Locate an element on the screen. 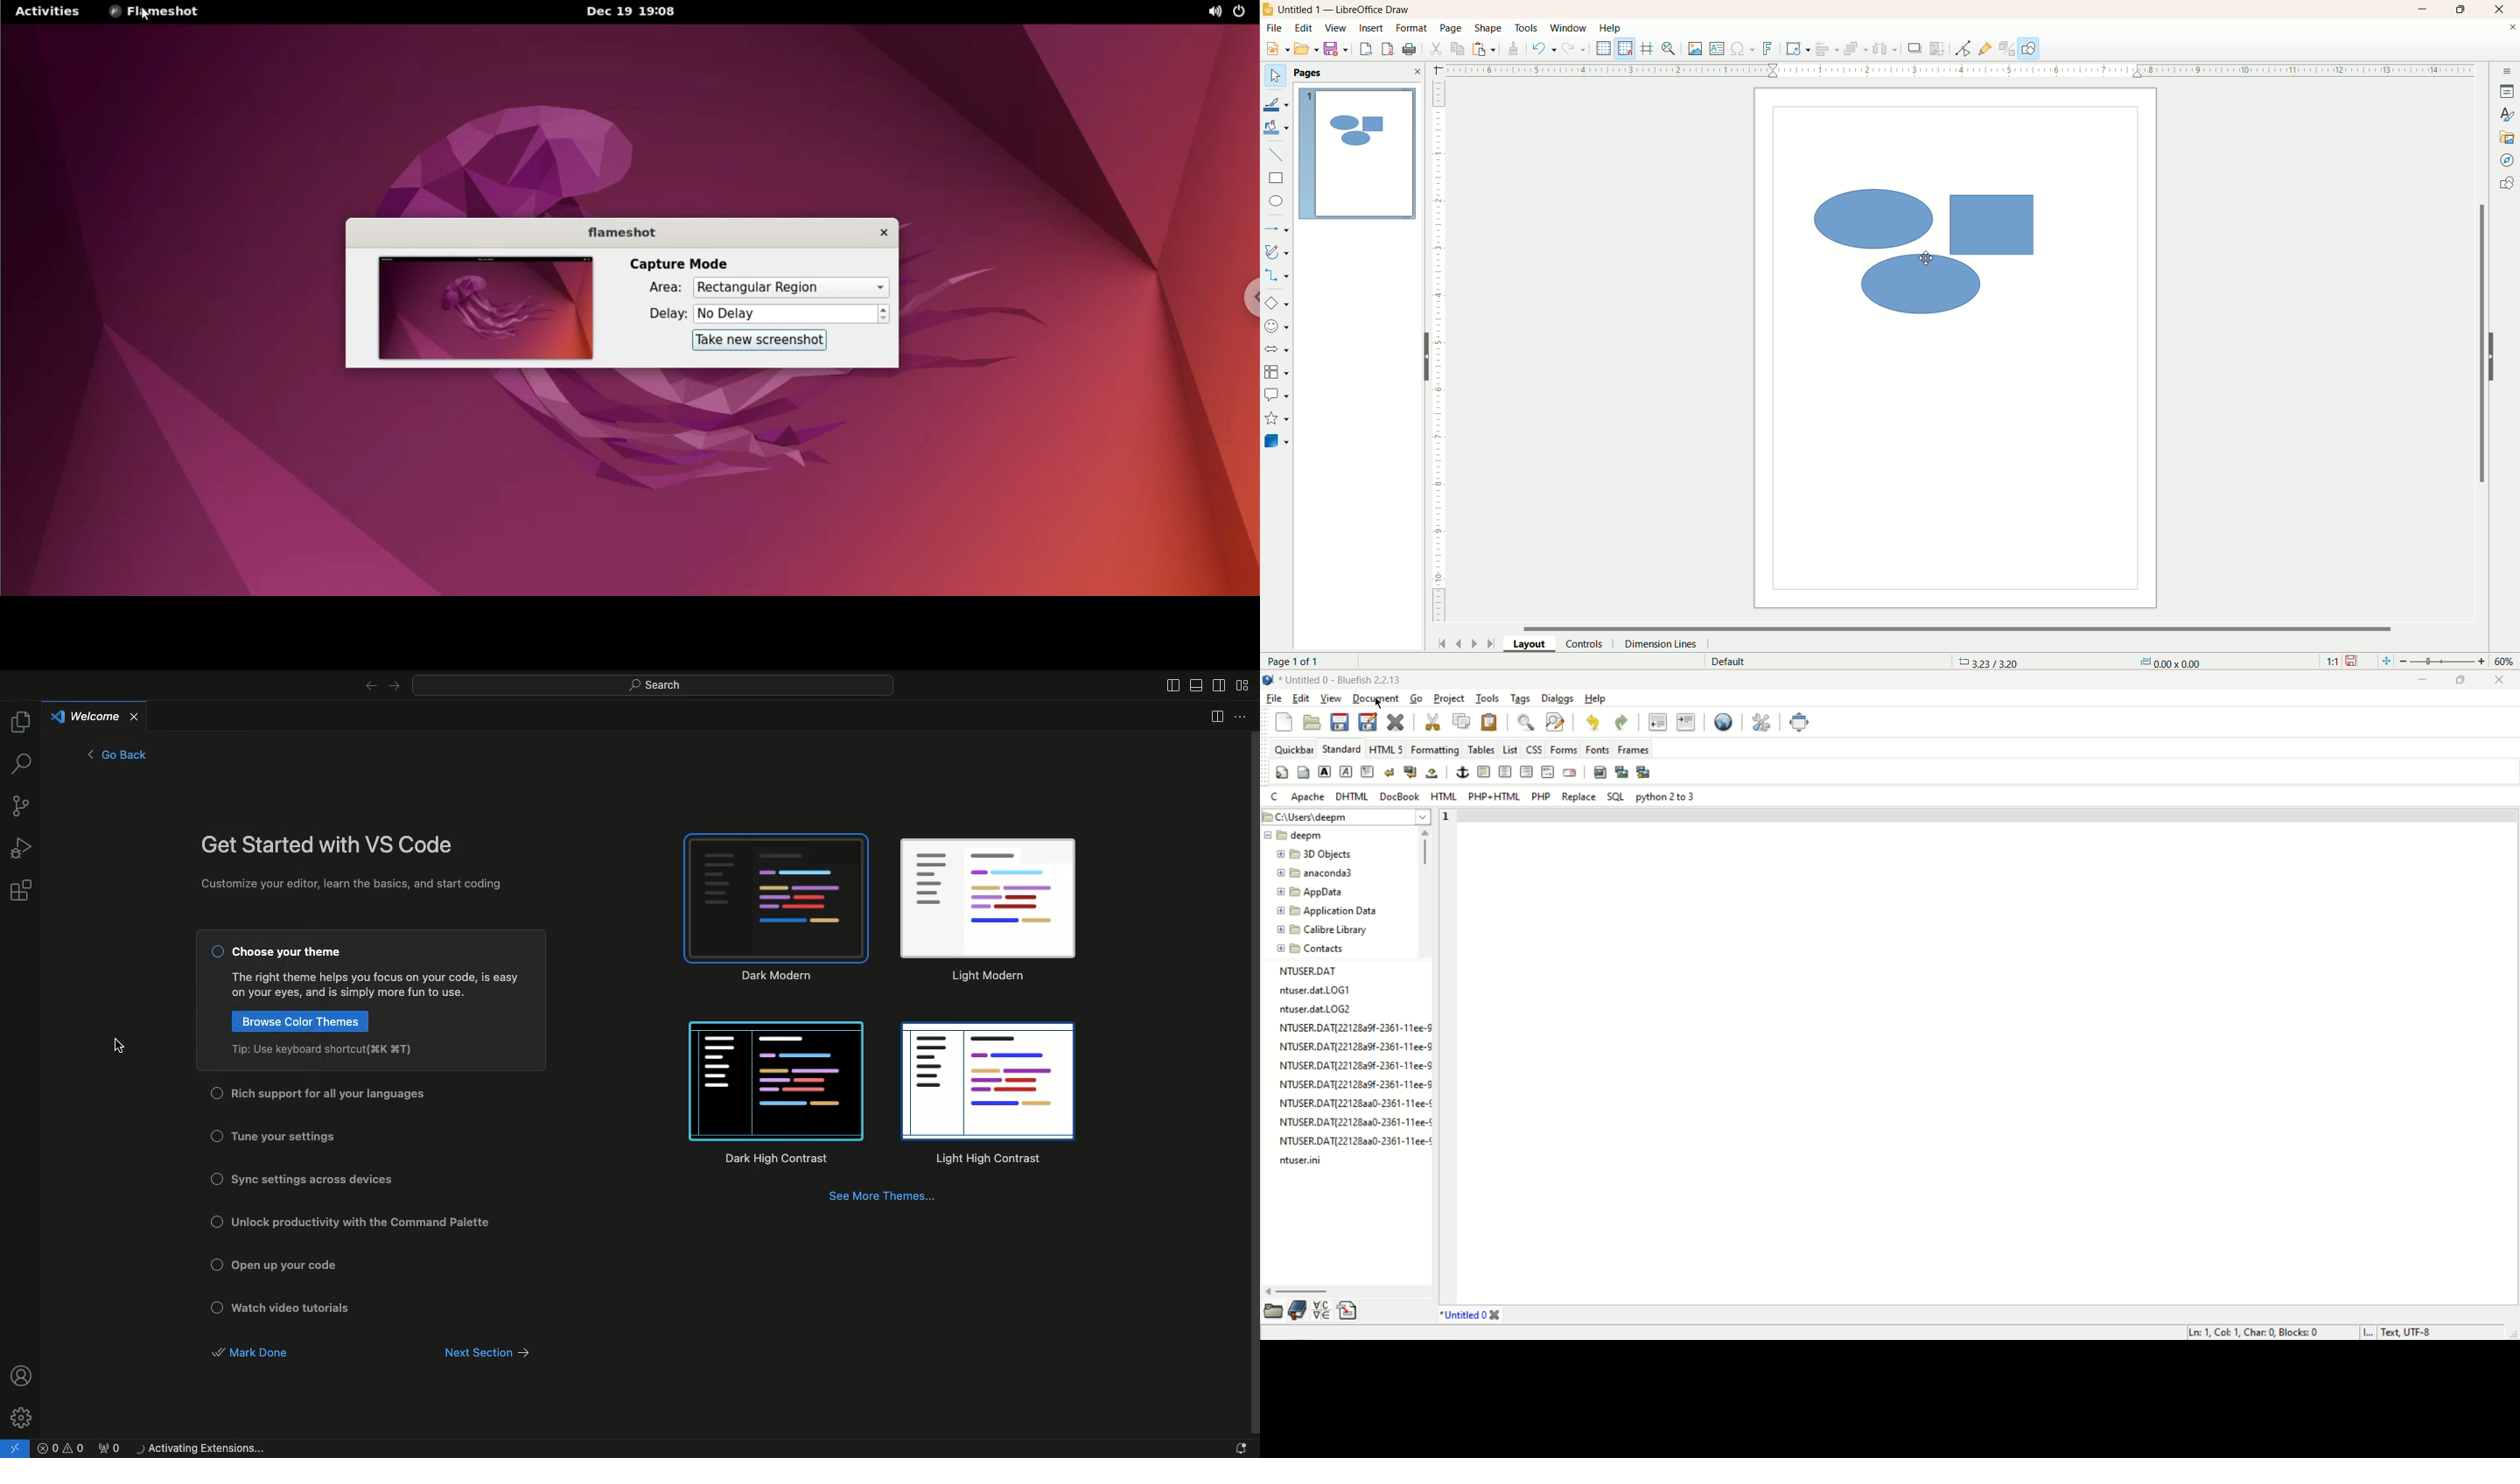 This screenshot has height=1484, width=2520. insert image is located at coordinates (1601, 773).